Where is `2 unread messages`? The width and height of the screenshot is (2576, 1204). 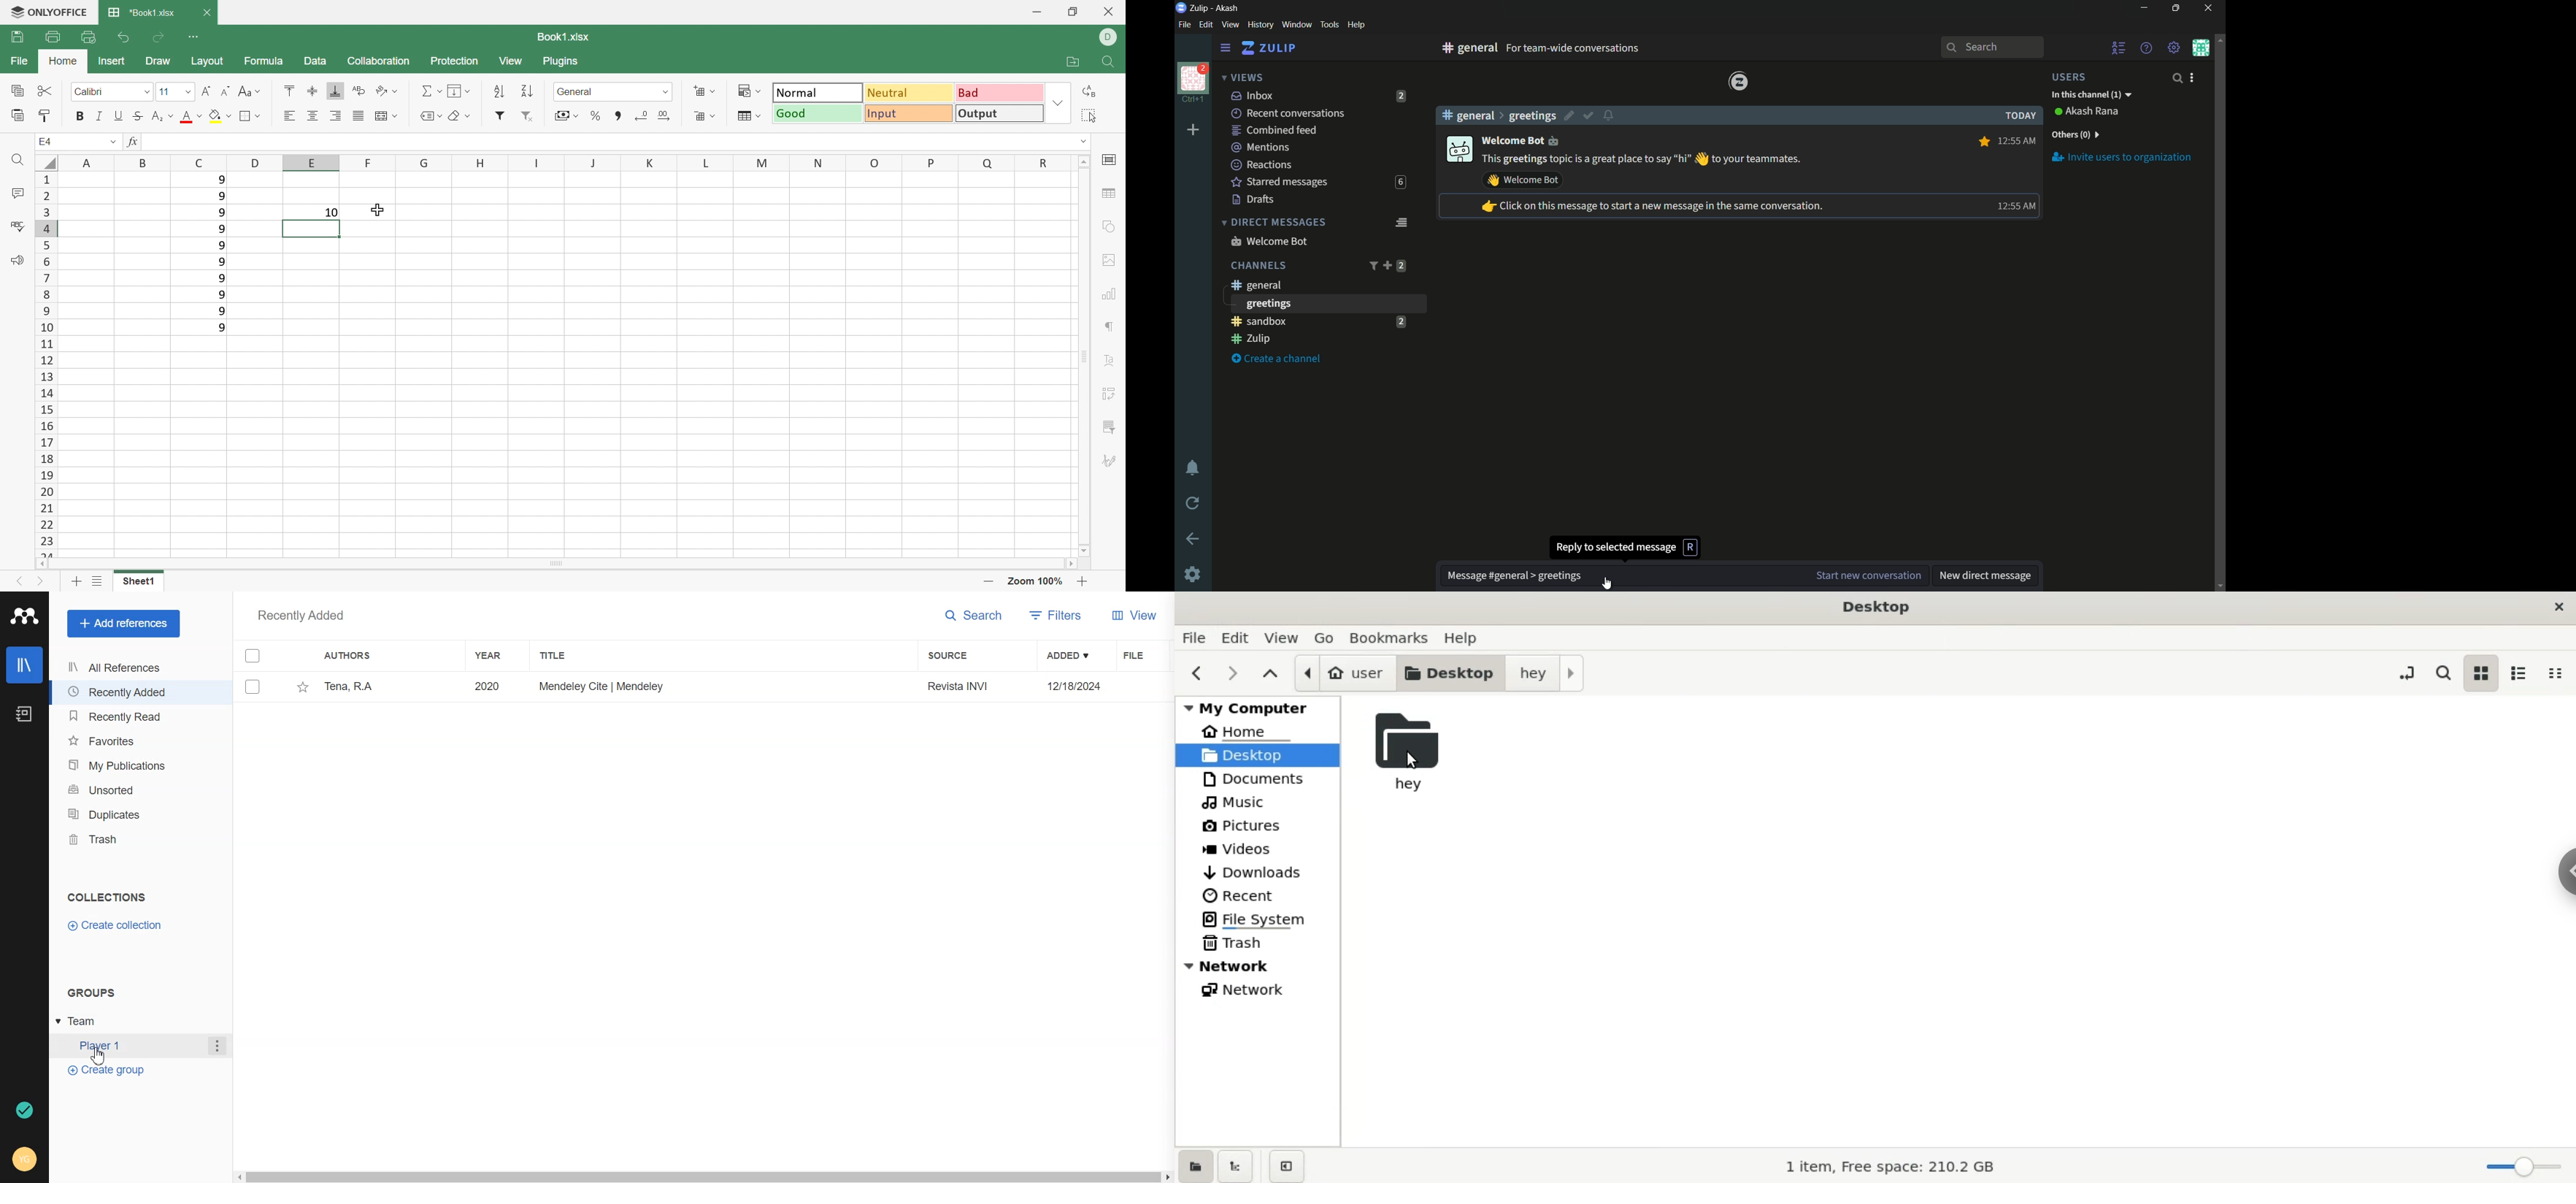
2 unread messages is located at coordinates (1401, 266).